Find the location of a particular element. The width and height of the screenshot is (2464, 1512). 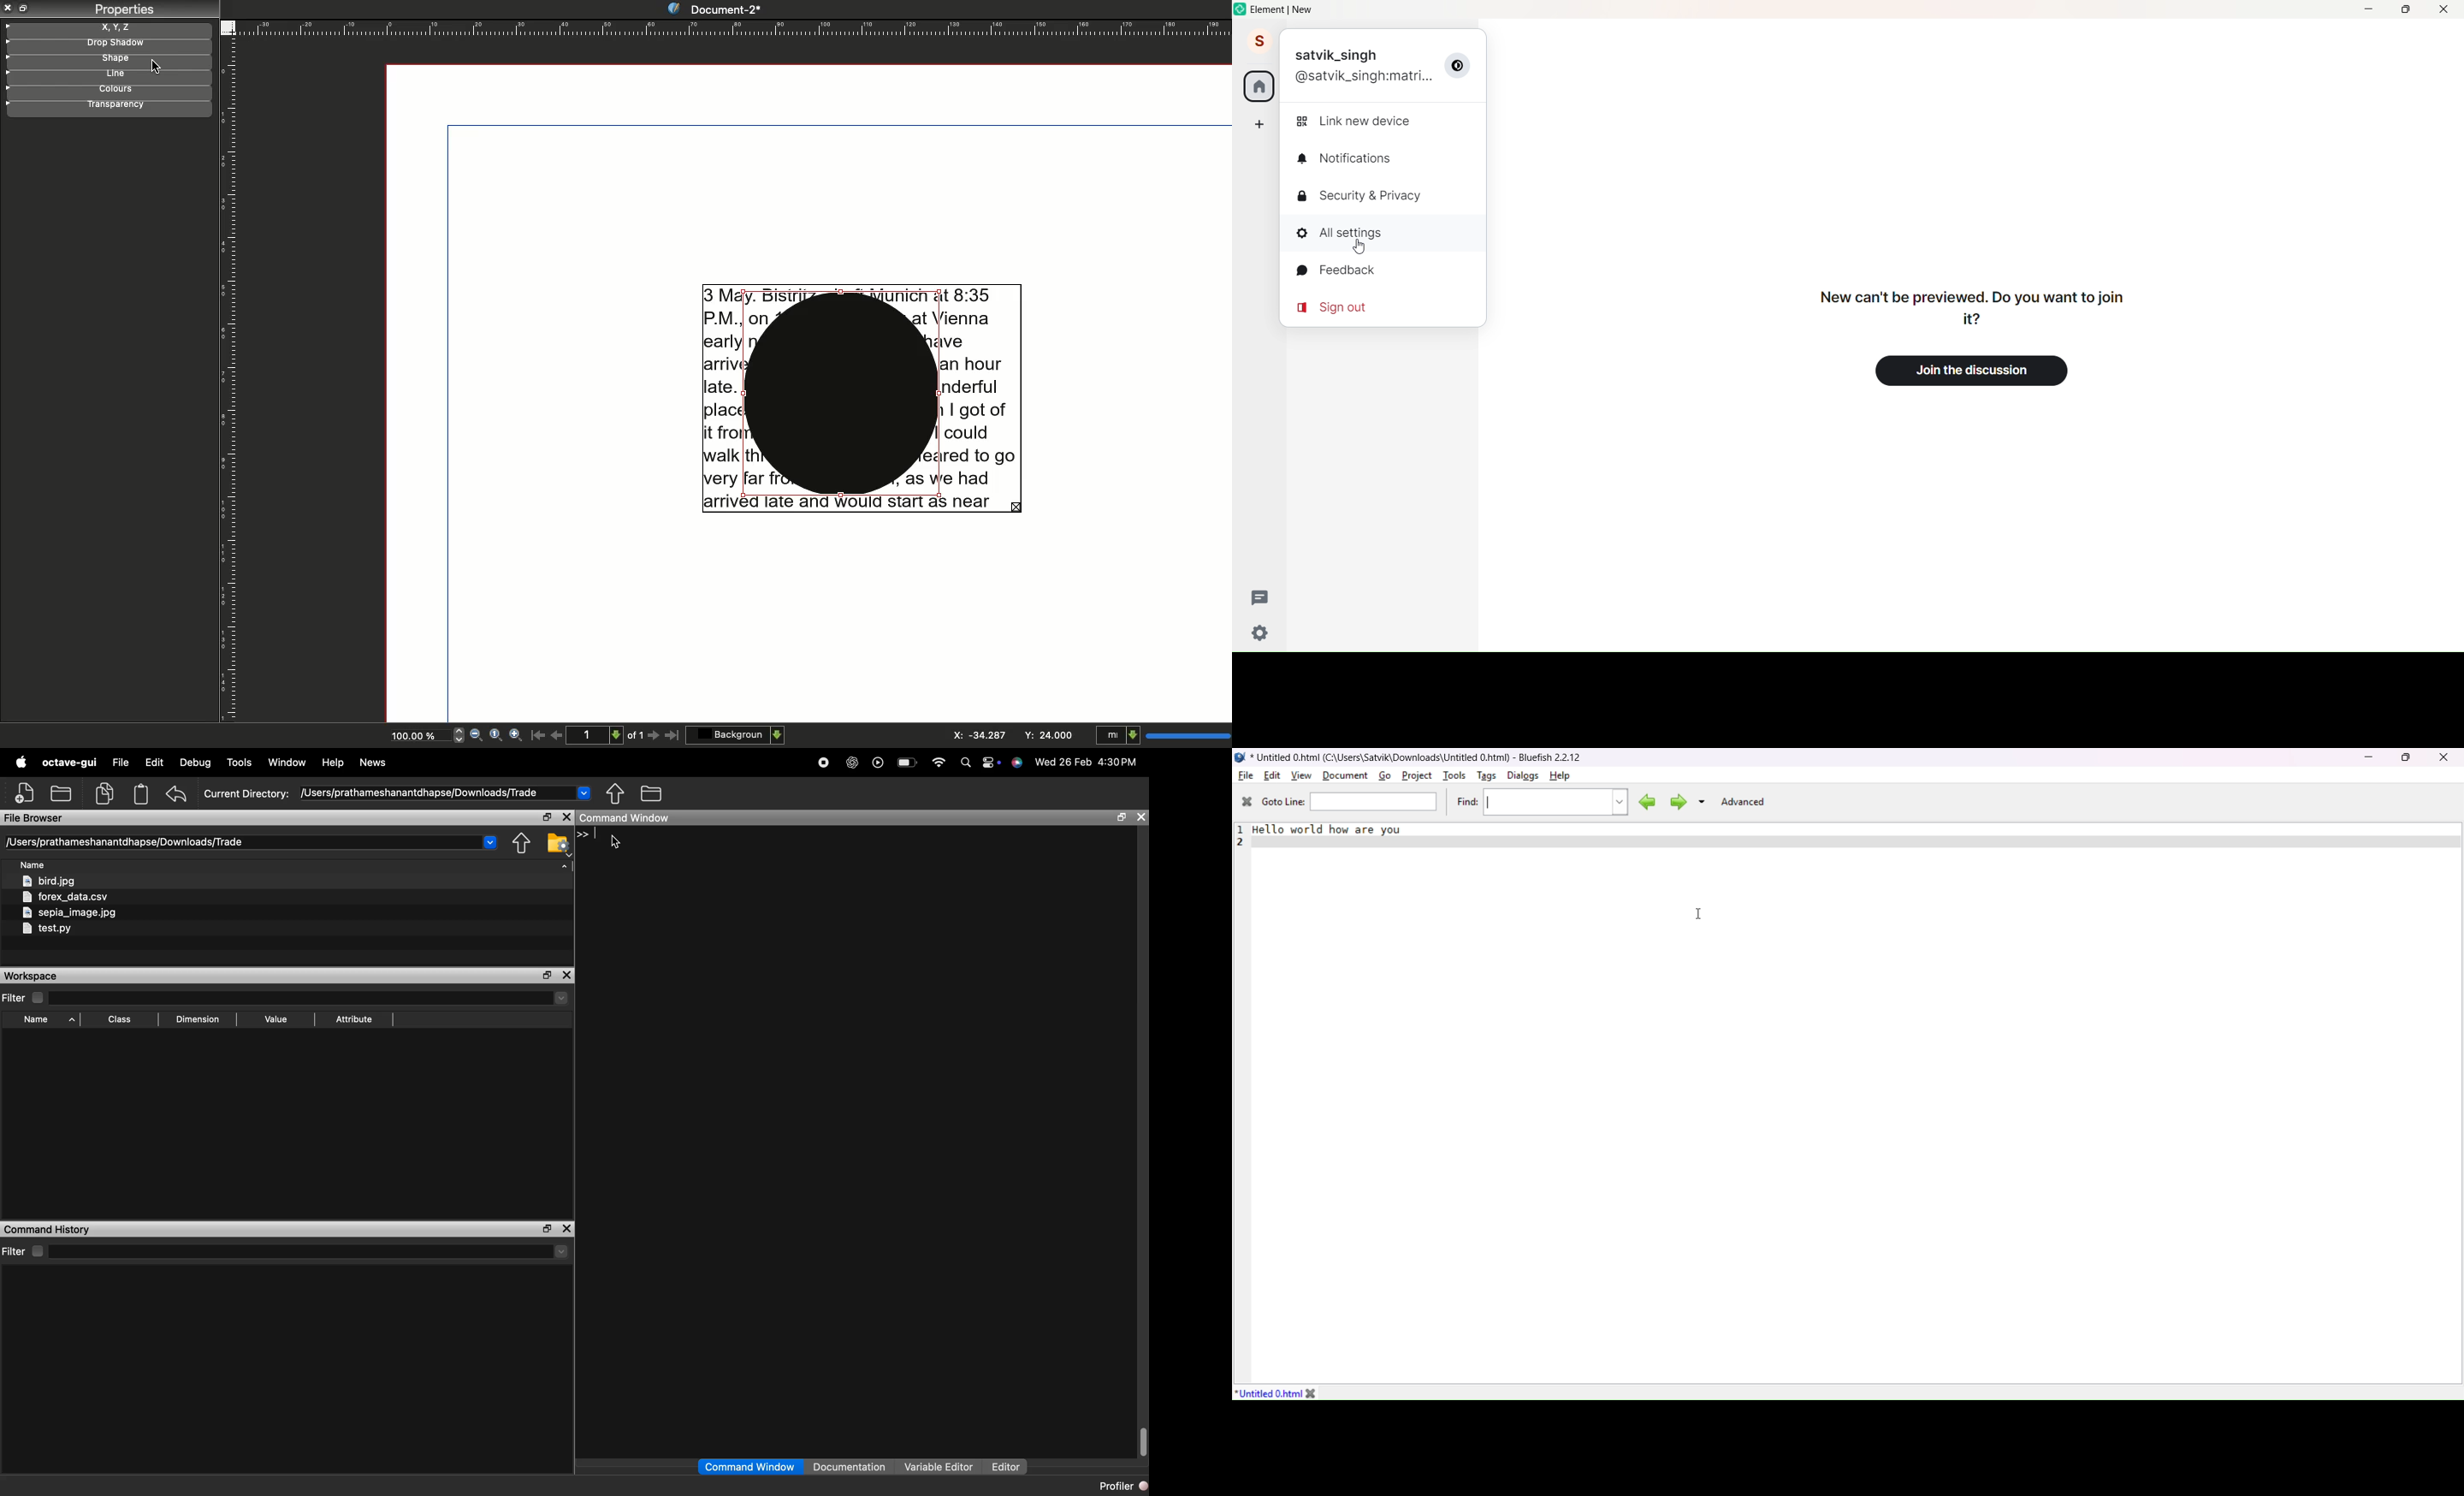

Zoom is located at coordinates (418, 734).